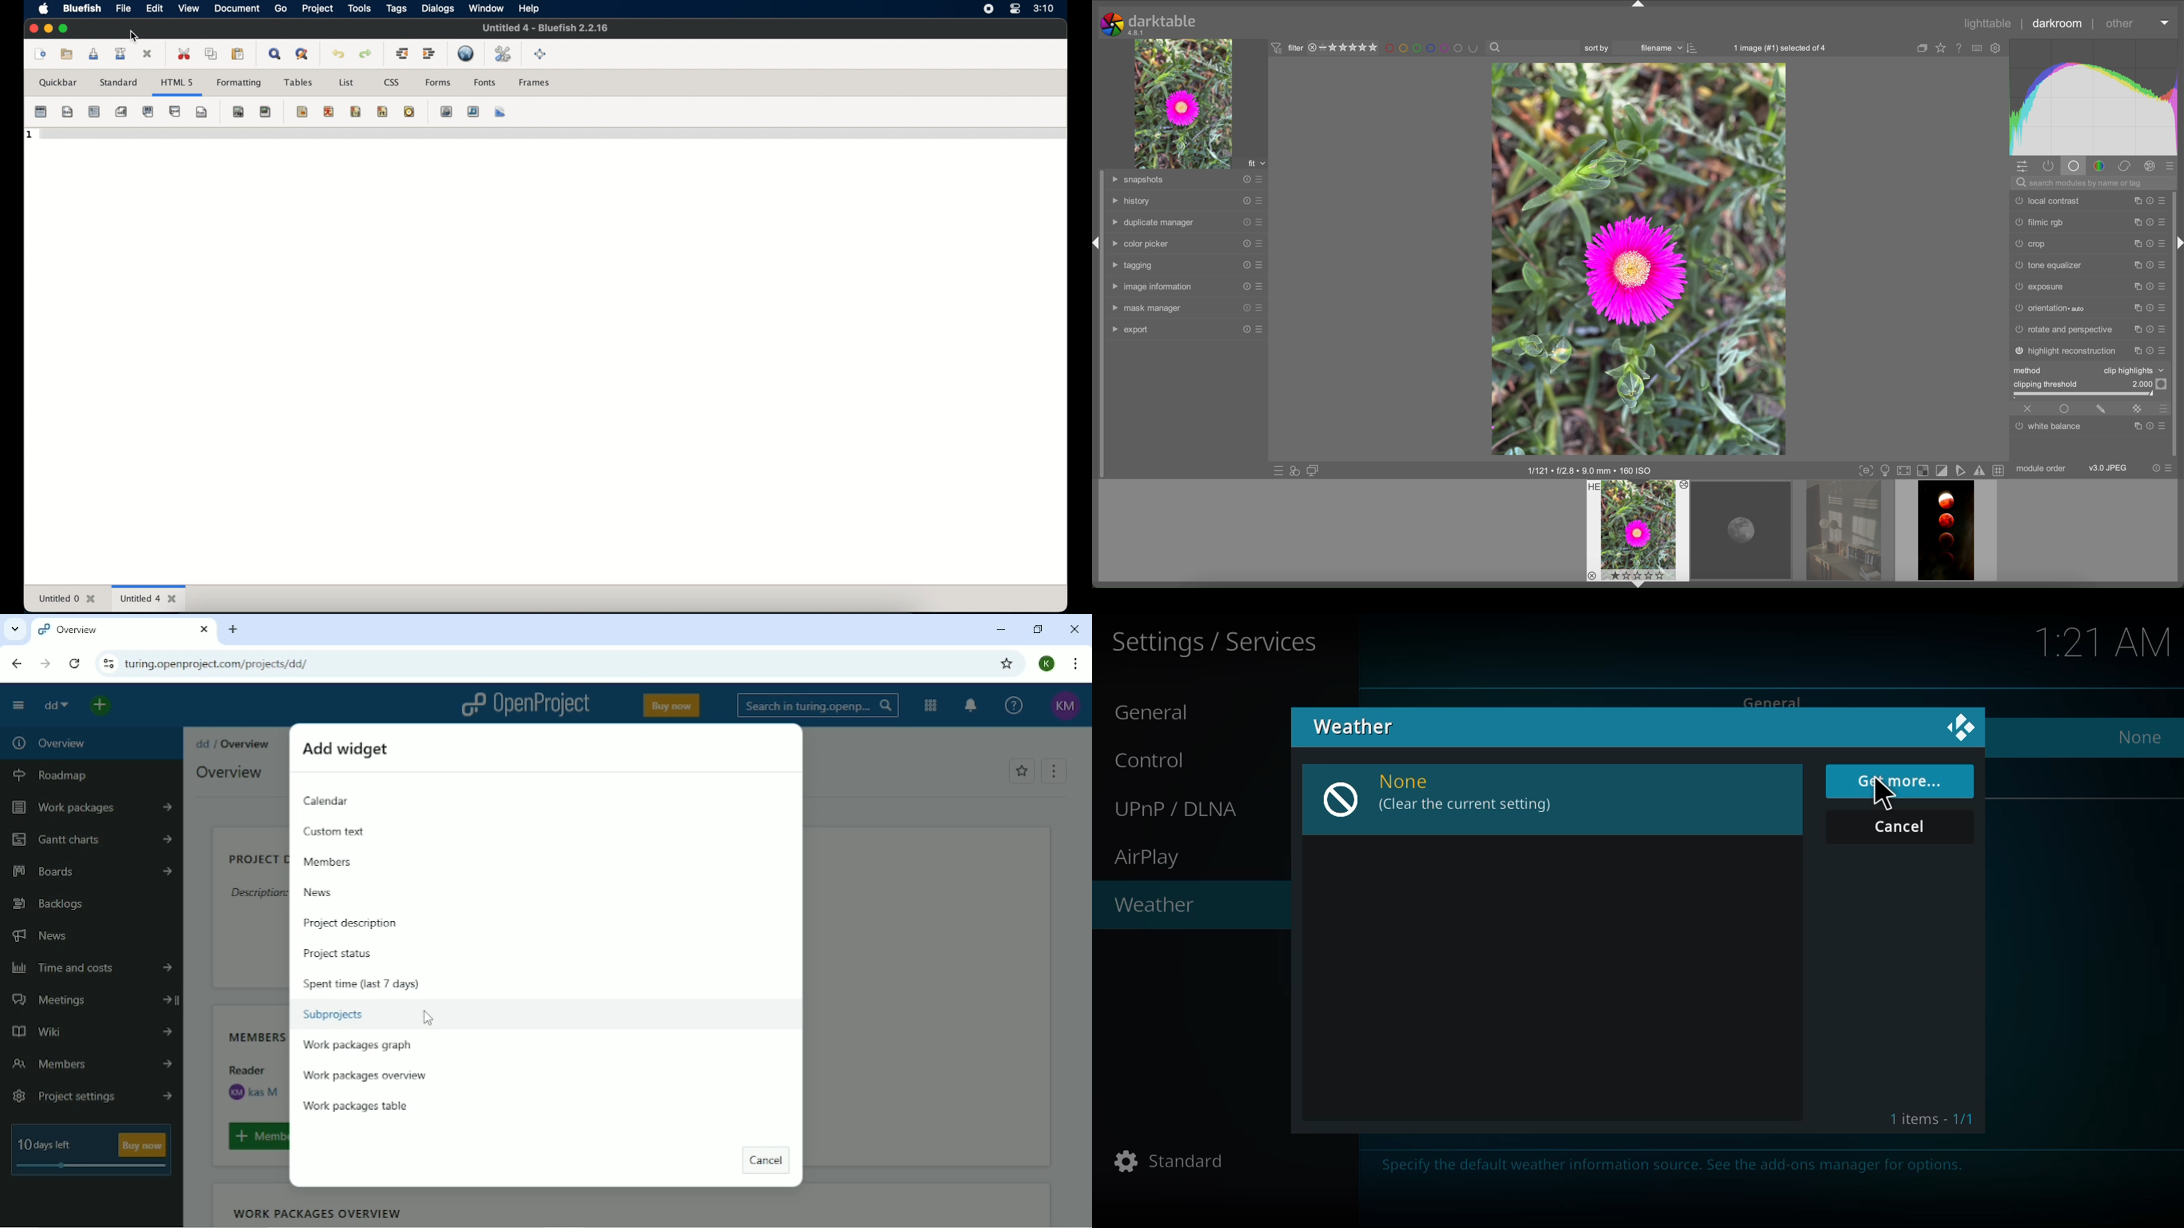 Image resolution: width=2184 pixels, height=1232 pixels. What do you see at coordinates (2039, 223) in the screenshot?
I see `filmic rgb` at bounding box center [2039, 223].